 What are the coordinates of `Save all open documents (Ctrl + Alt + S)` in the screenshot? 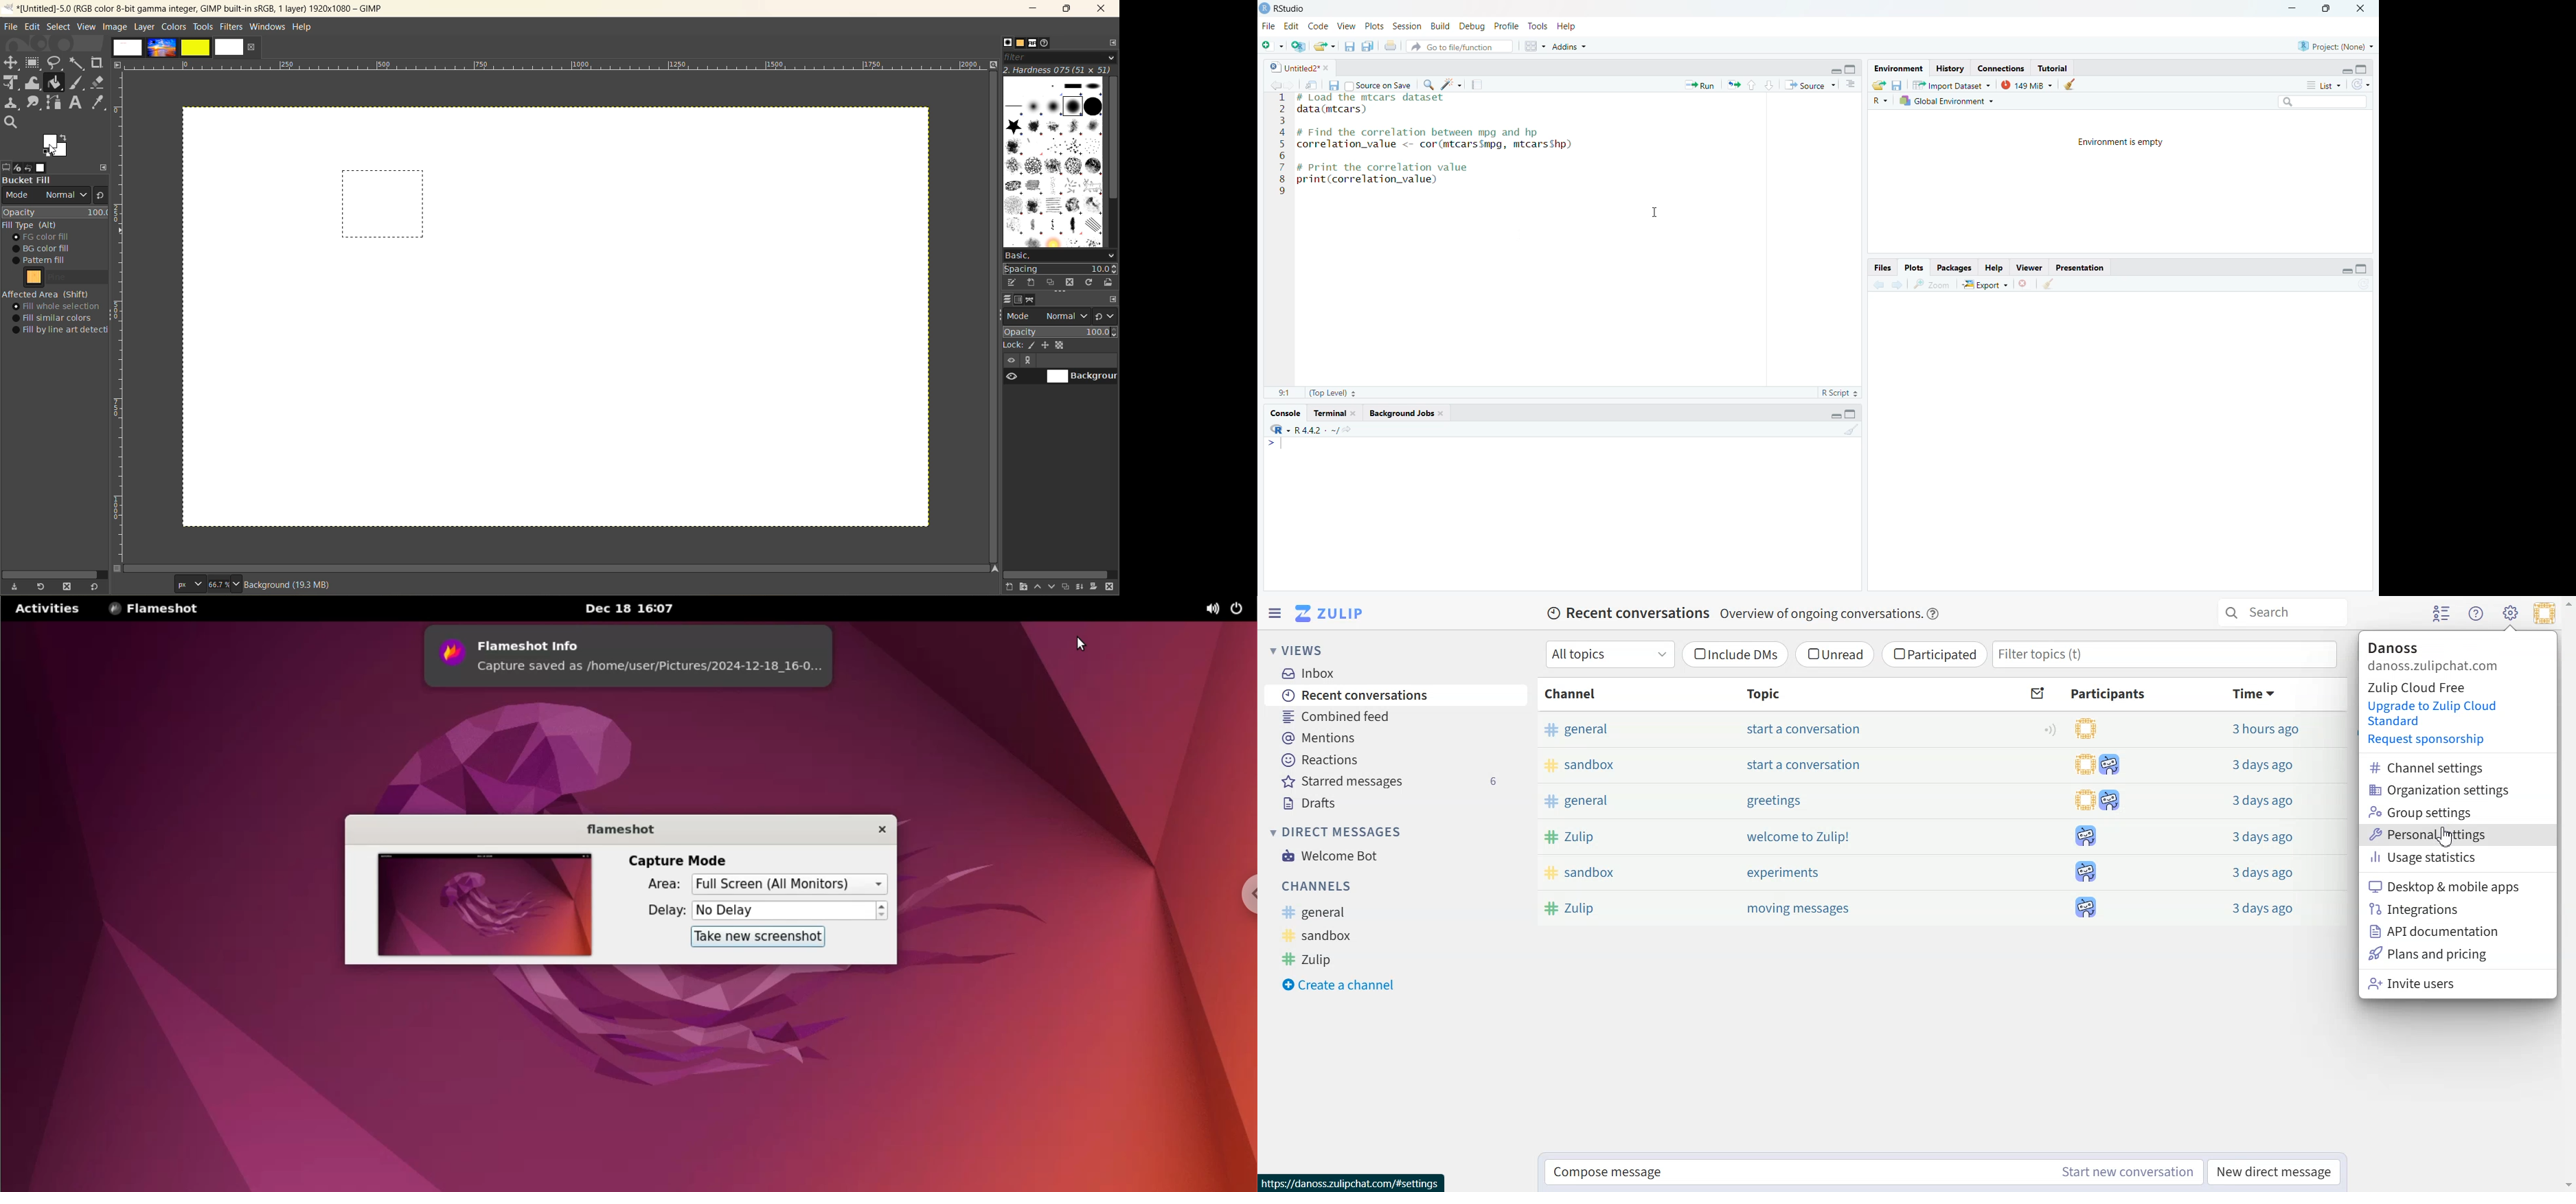 It's located at (1367, 47).